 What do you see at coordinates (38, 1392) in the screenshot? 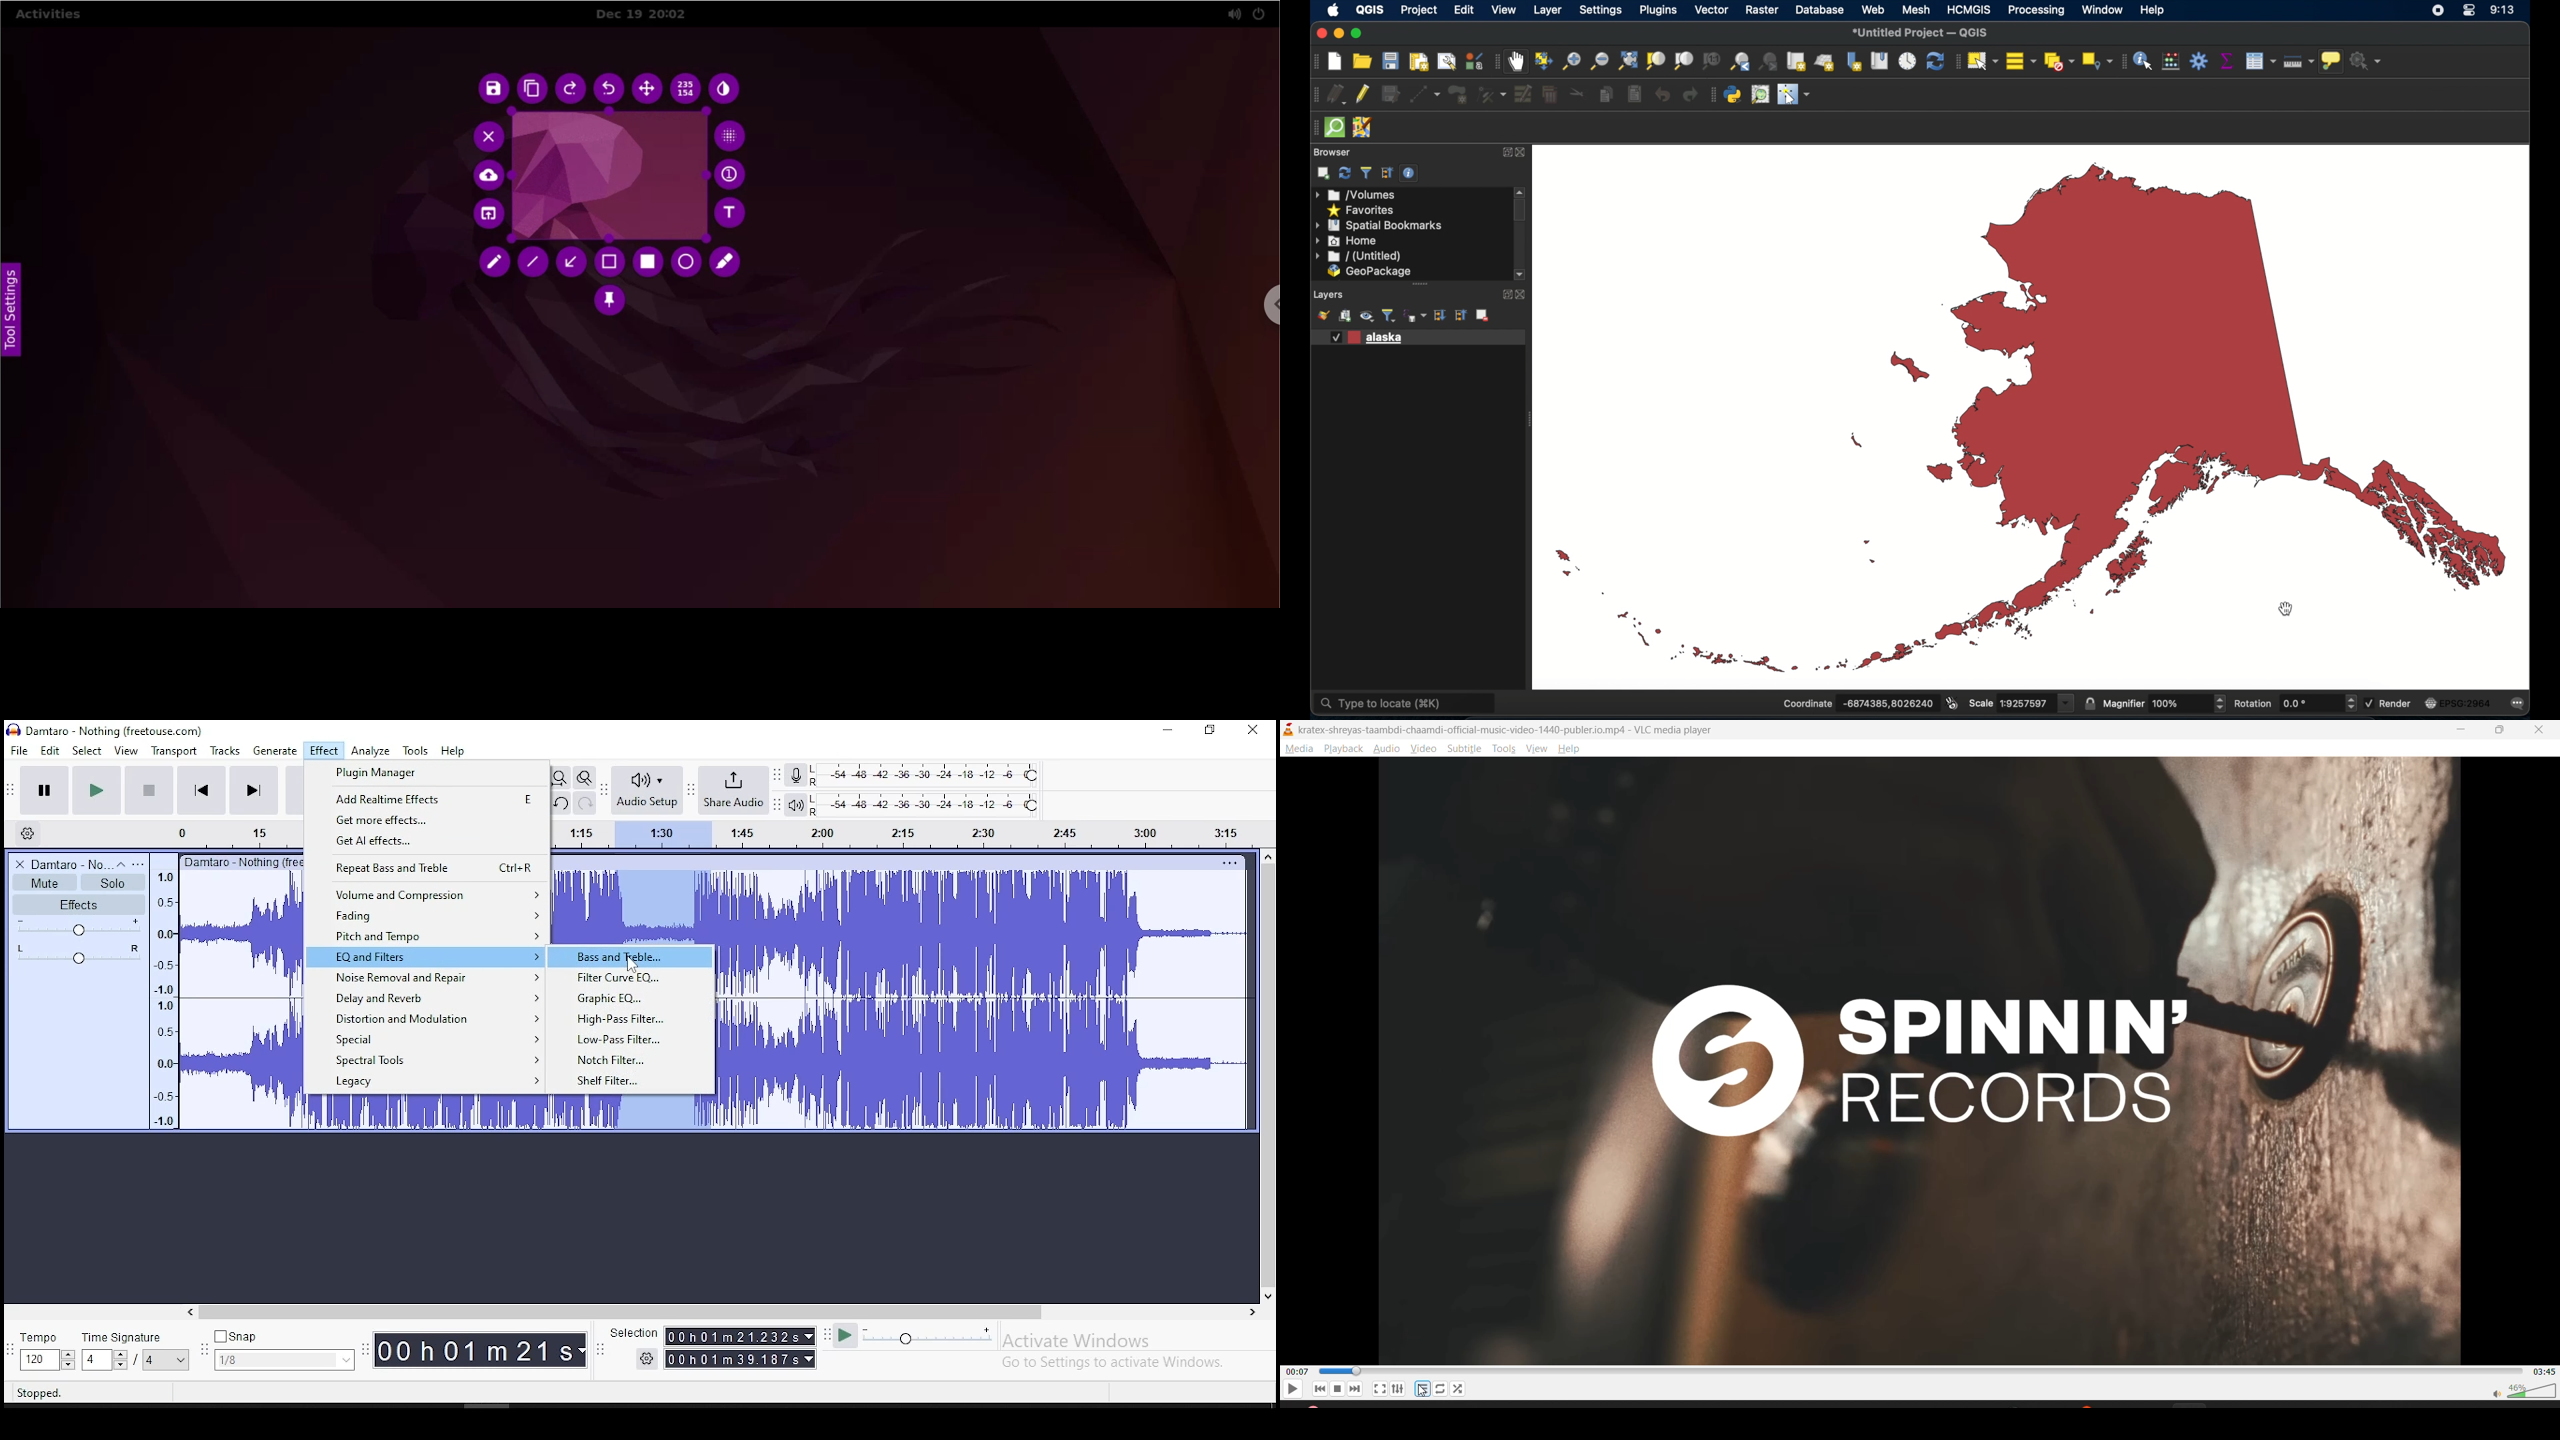
I see `Stopped.` at bounding box center [38, 1392].